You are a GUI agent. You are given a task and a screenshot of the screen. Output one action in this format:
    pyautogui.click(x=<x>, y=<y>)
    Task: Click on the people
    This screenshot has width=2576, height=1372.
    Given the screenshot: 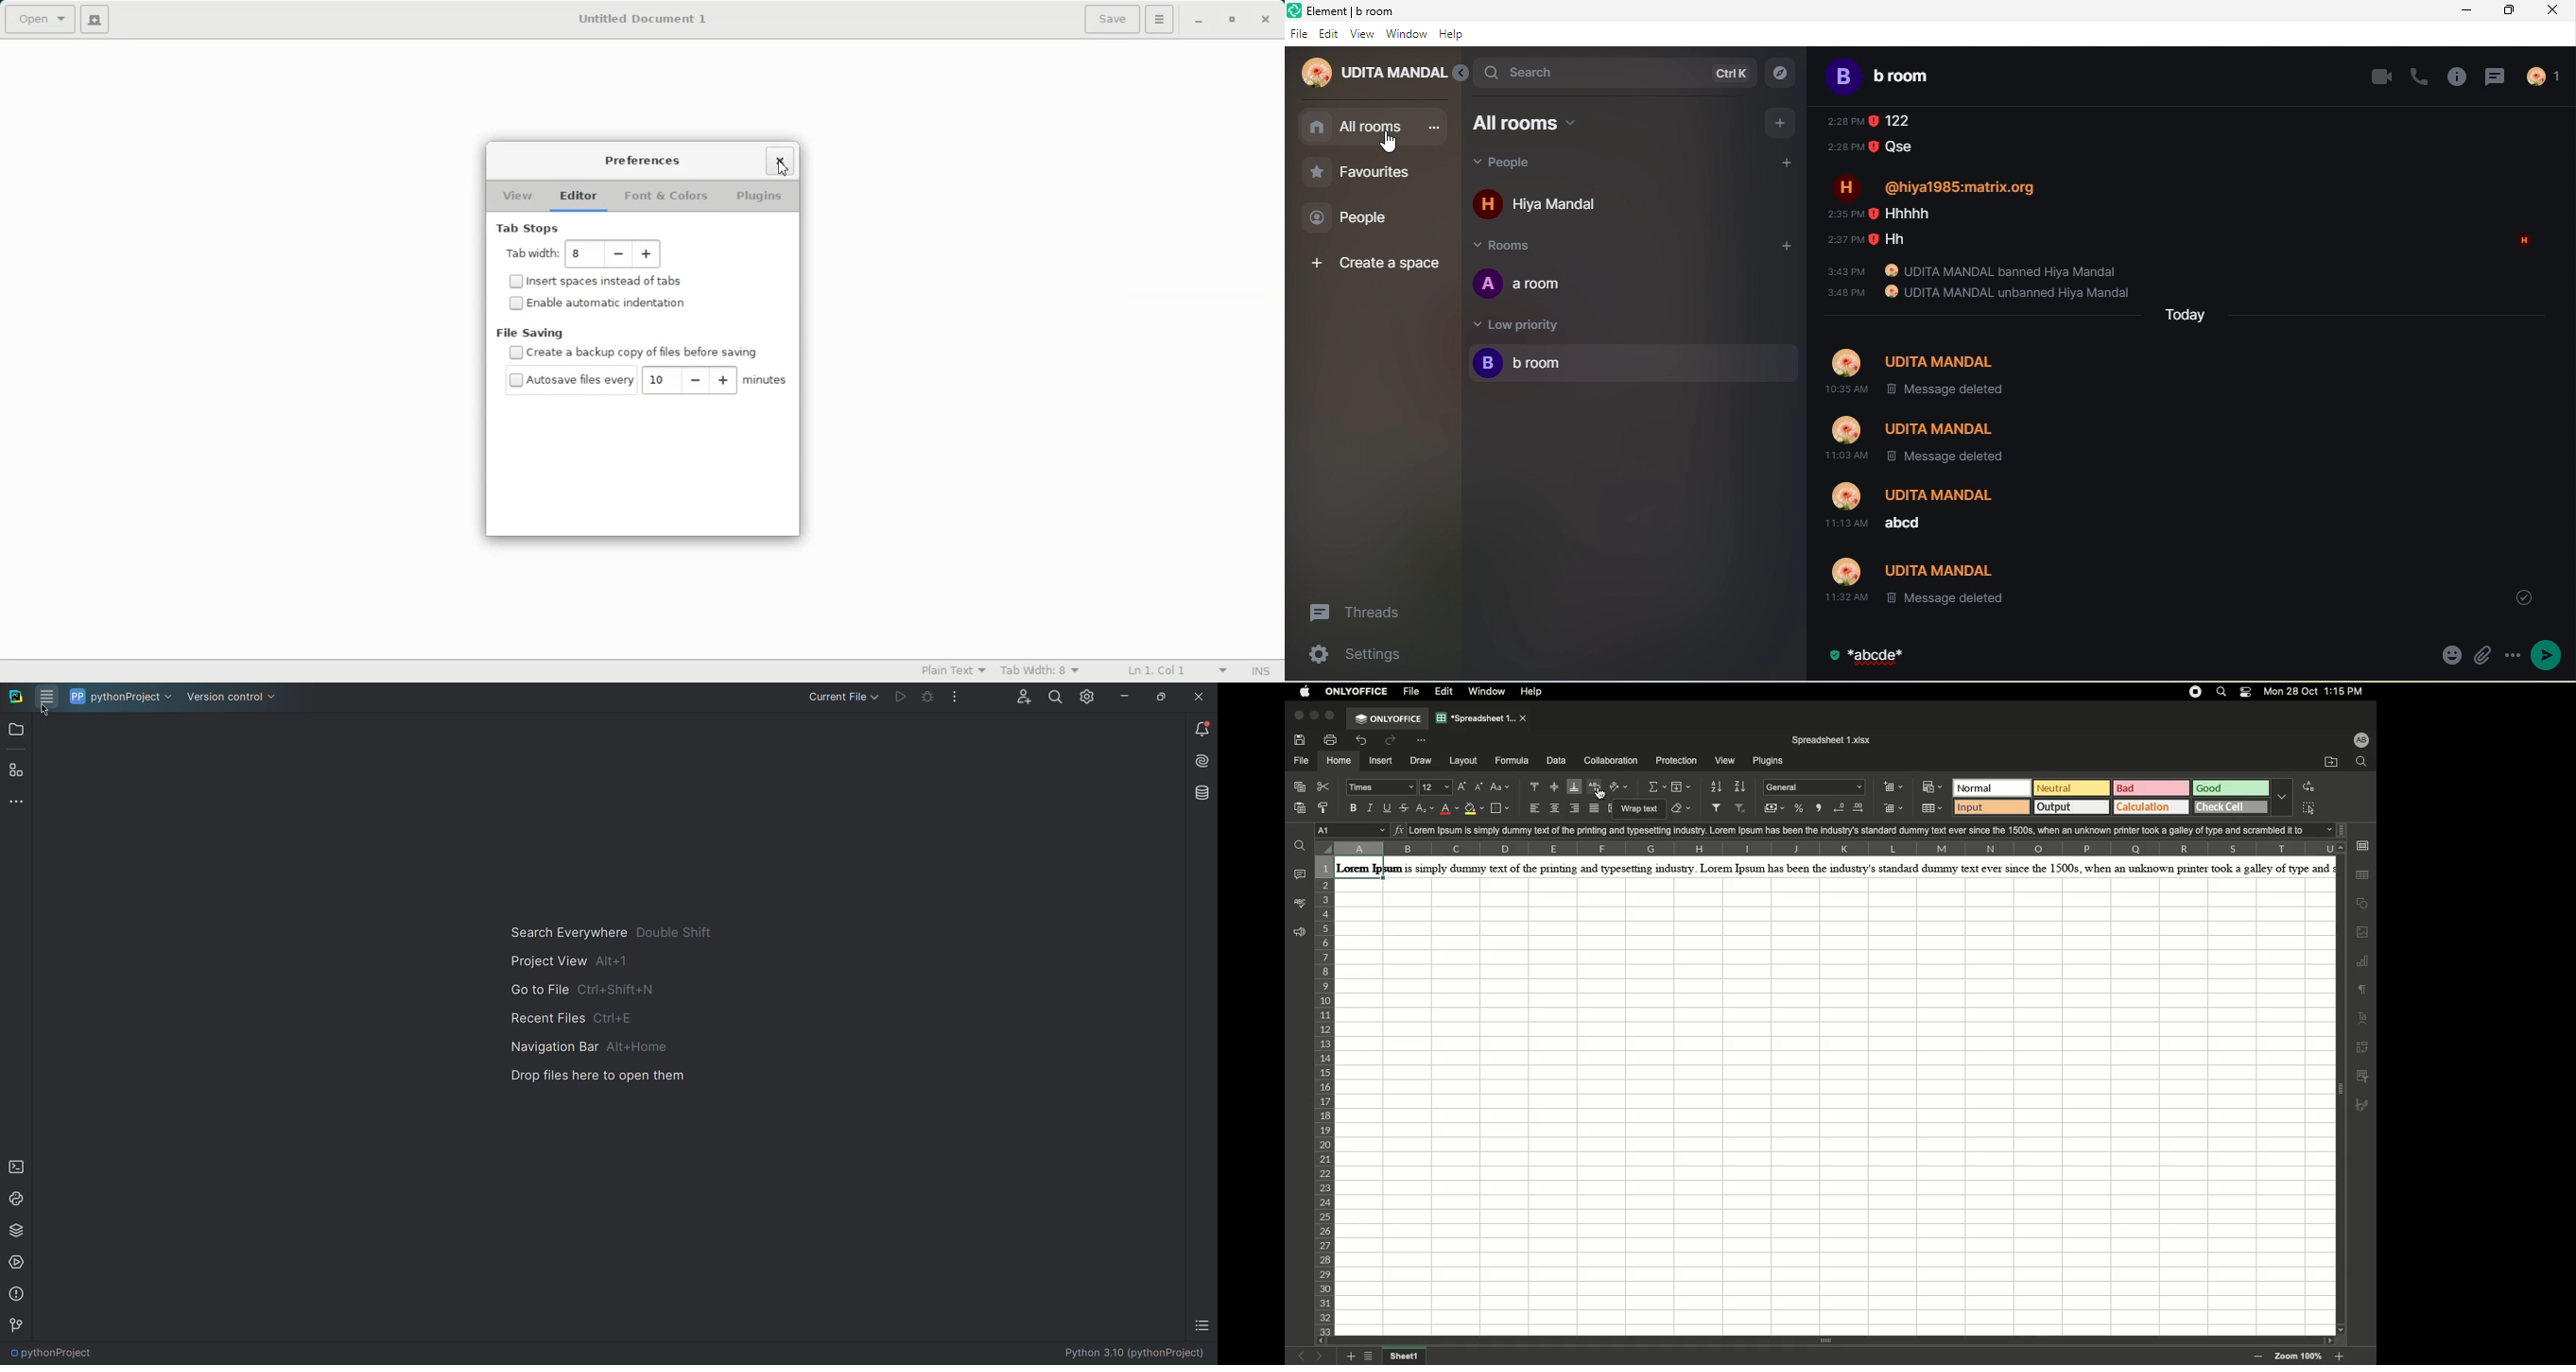 What is the action you would take?
    pyautogui.click(x=1525, y=164)
    